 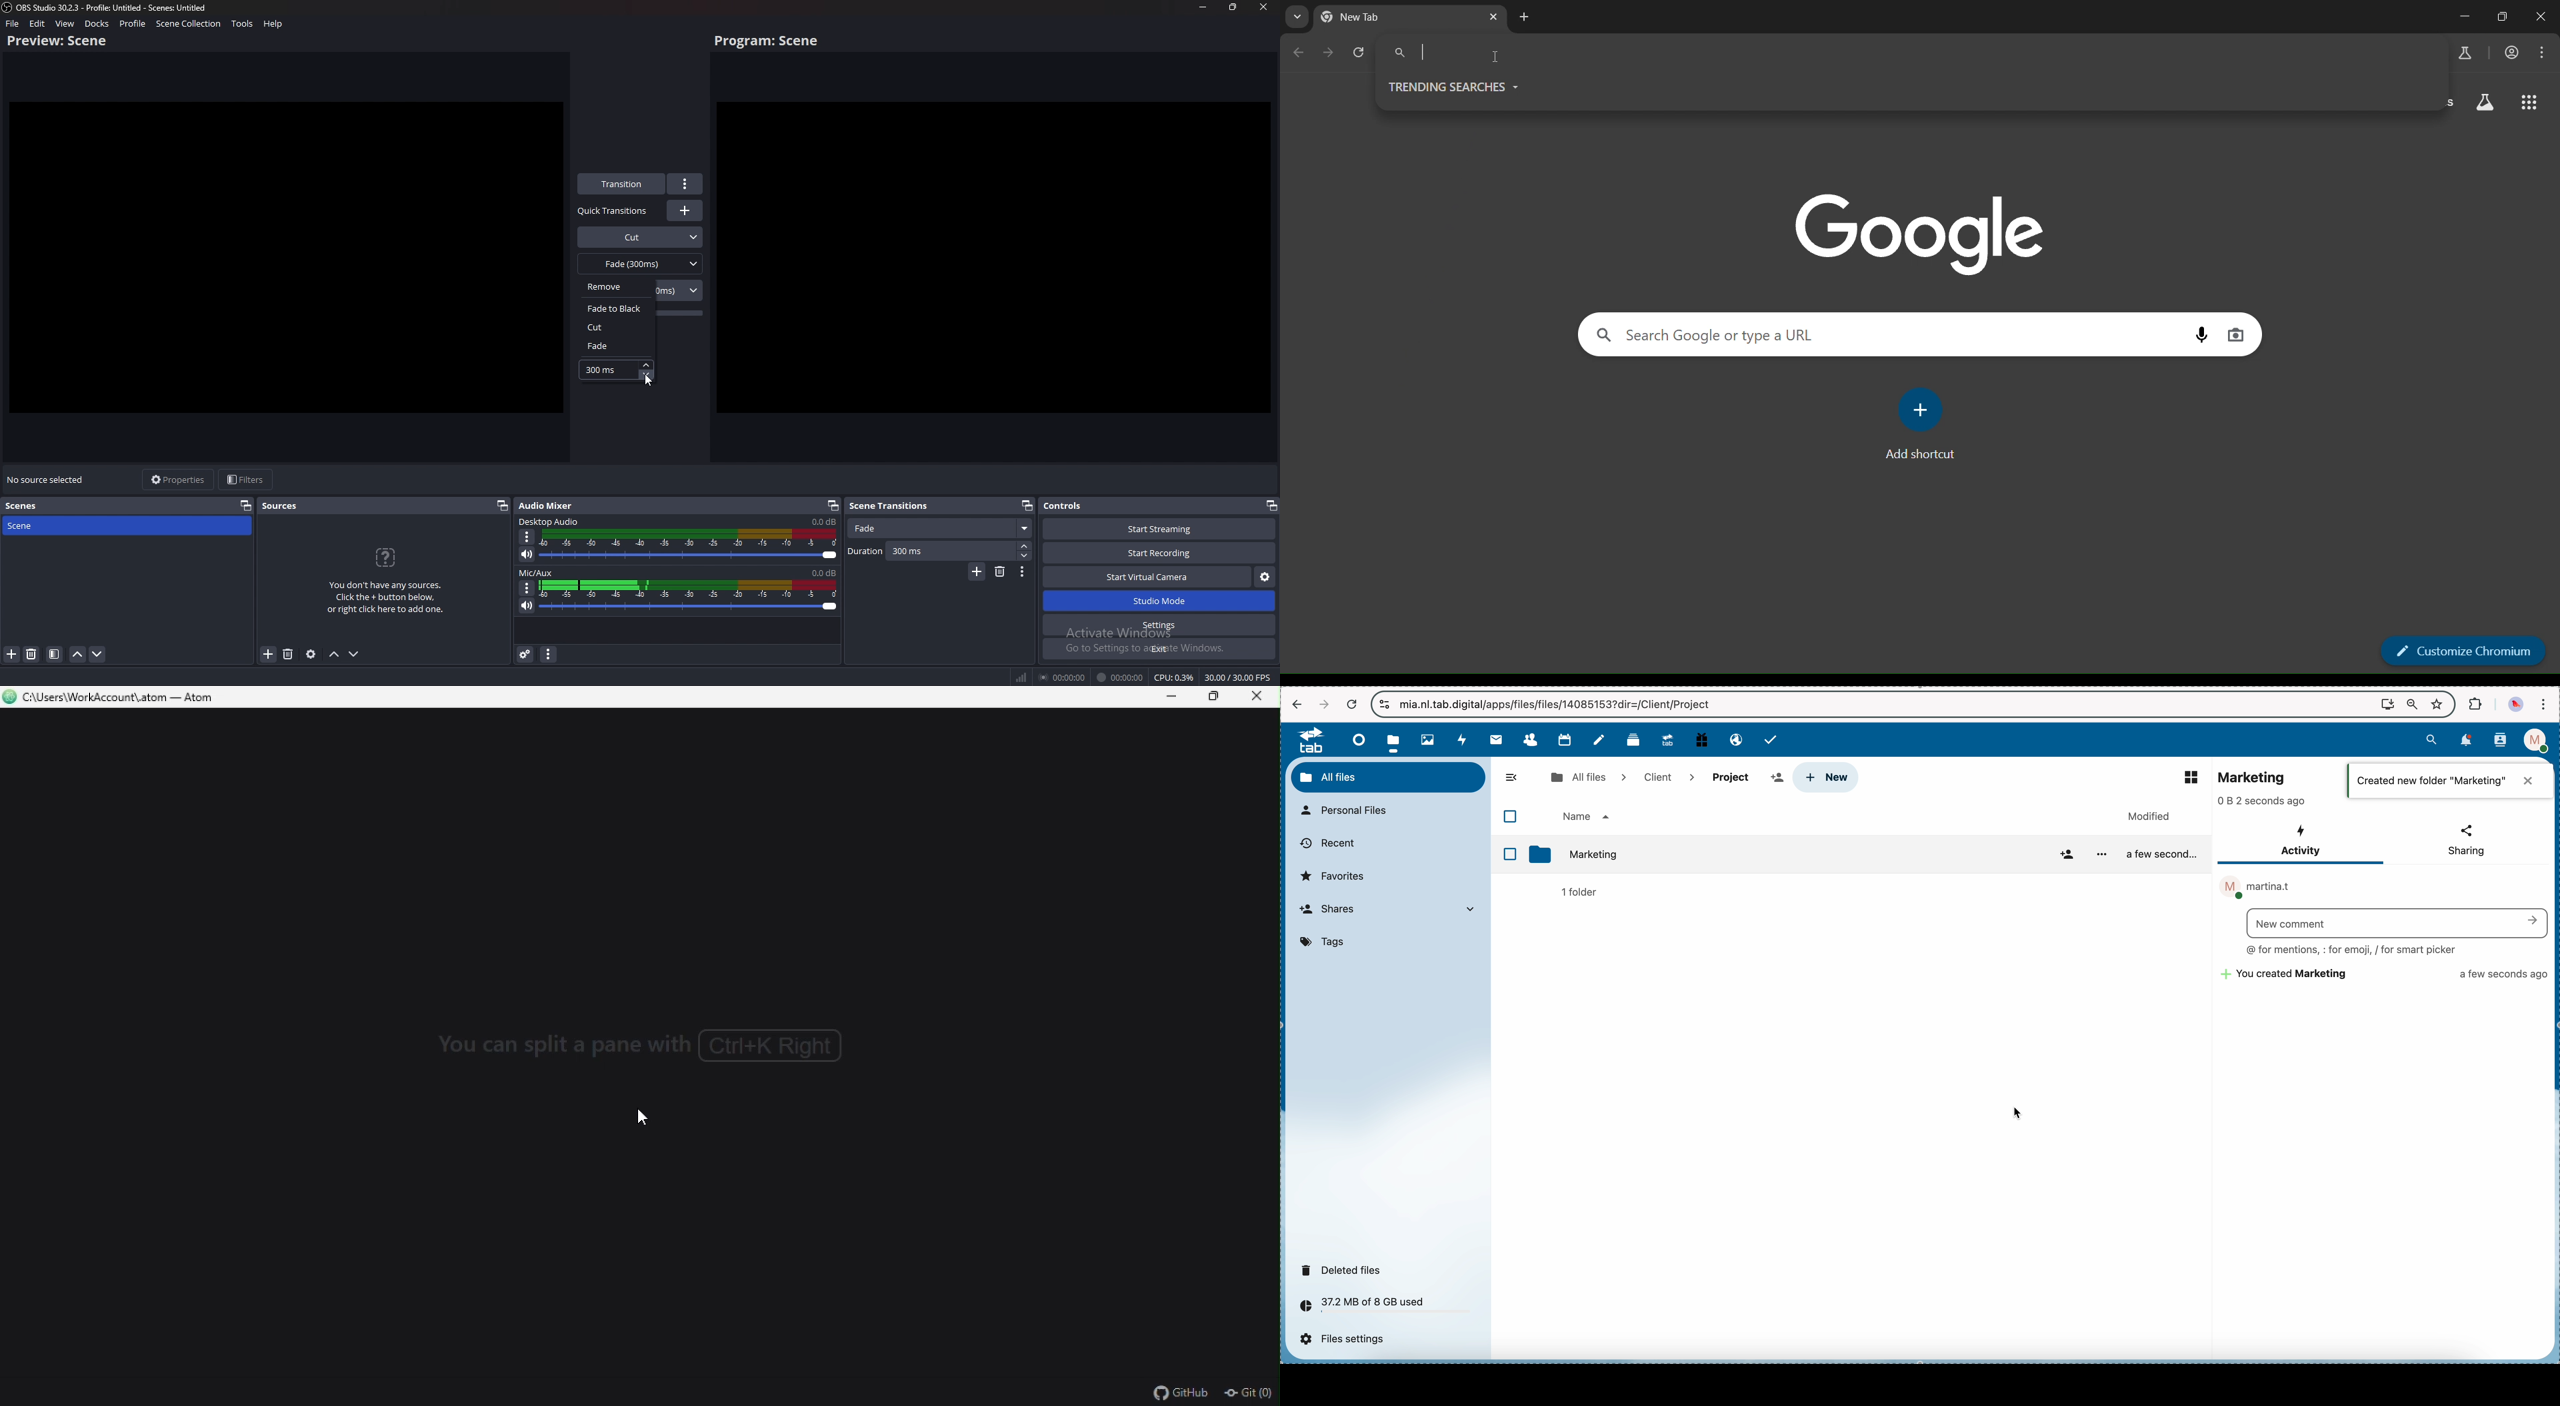 What do you see at coordinates (58, 526) in the screenshot?
I see `scene` at bounding box center [58, 526].